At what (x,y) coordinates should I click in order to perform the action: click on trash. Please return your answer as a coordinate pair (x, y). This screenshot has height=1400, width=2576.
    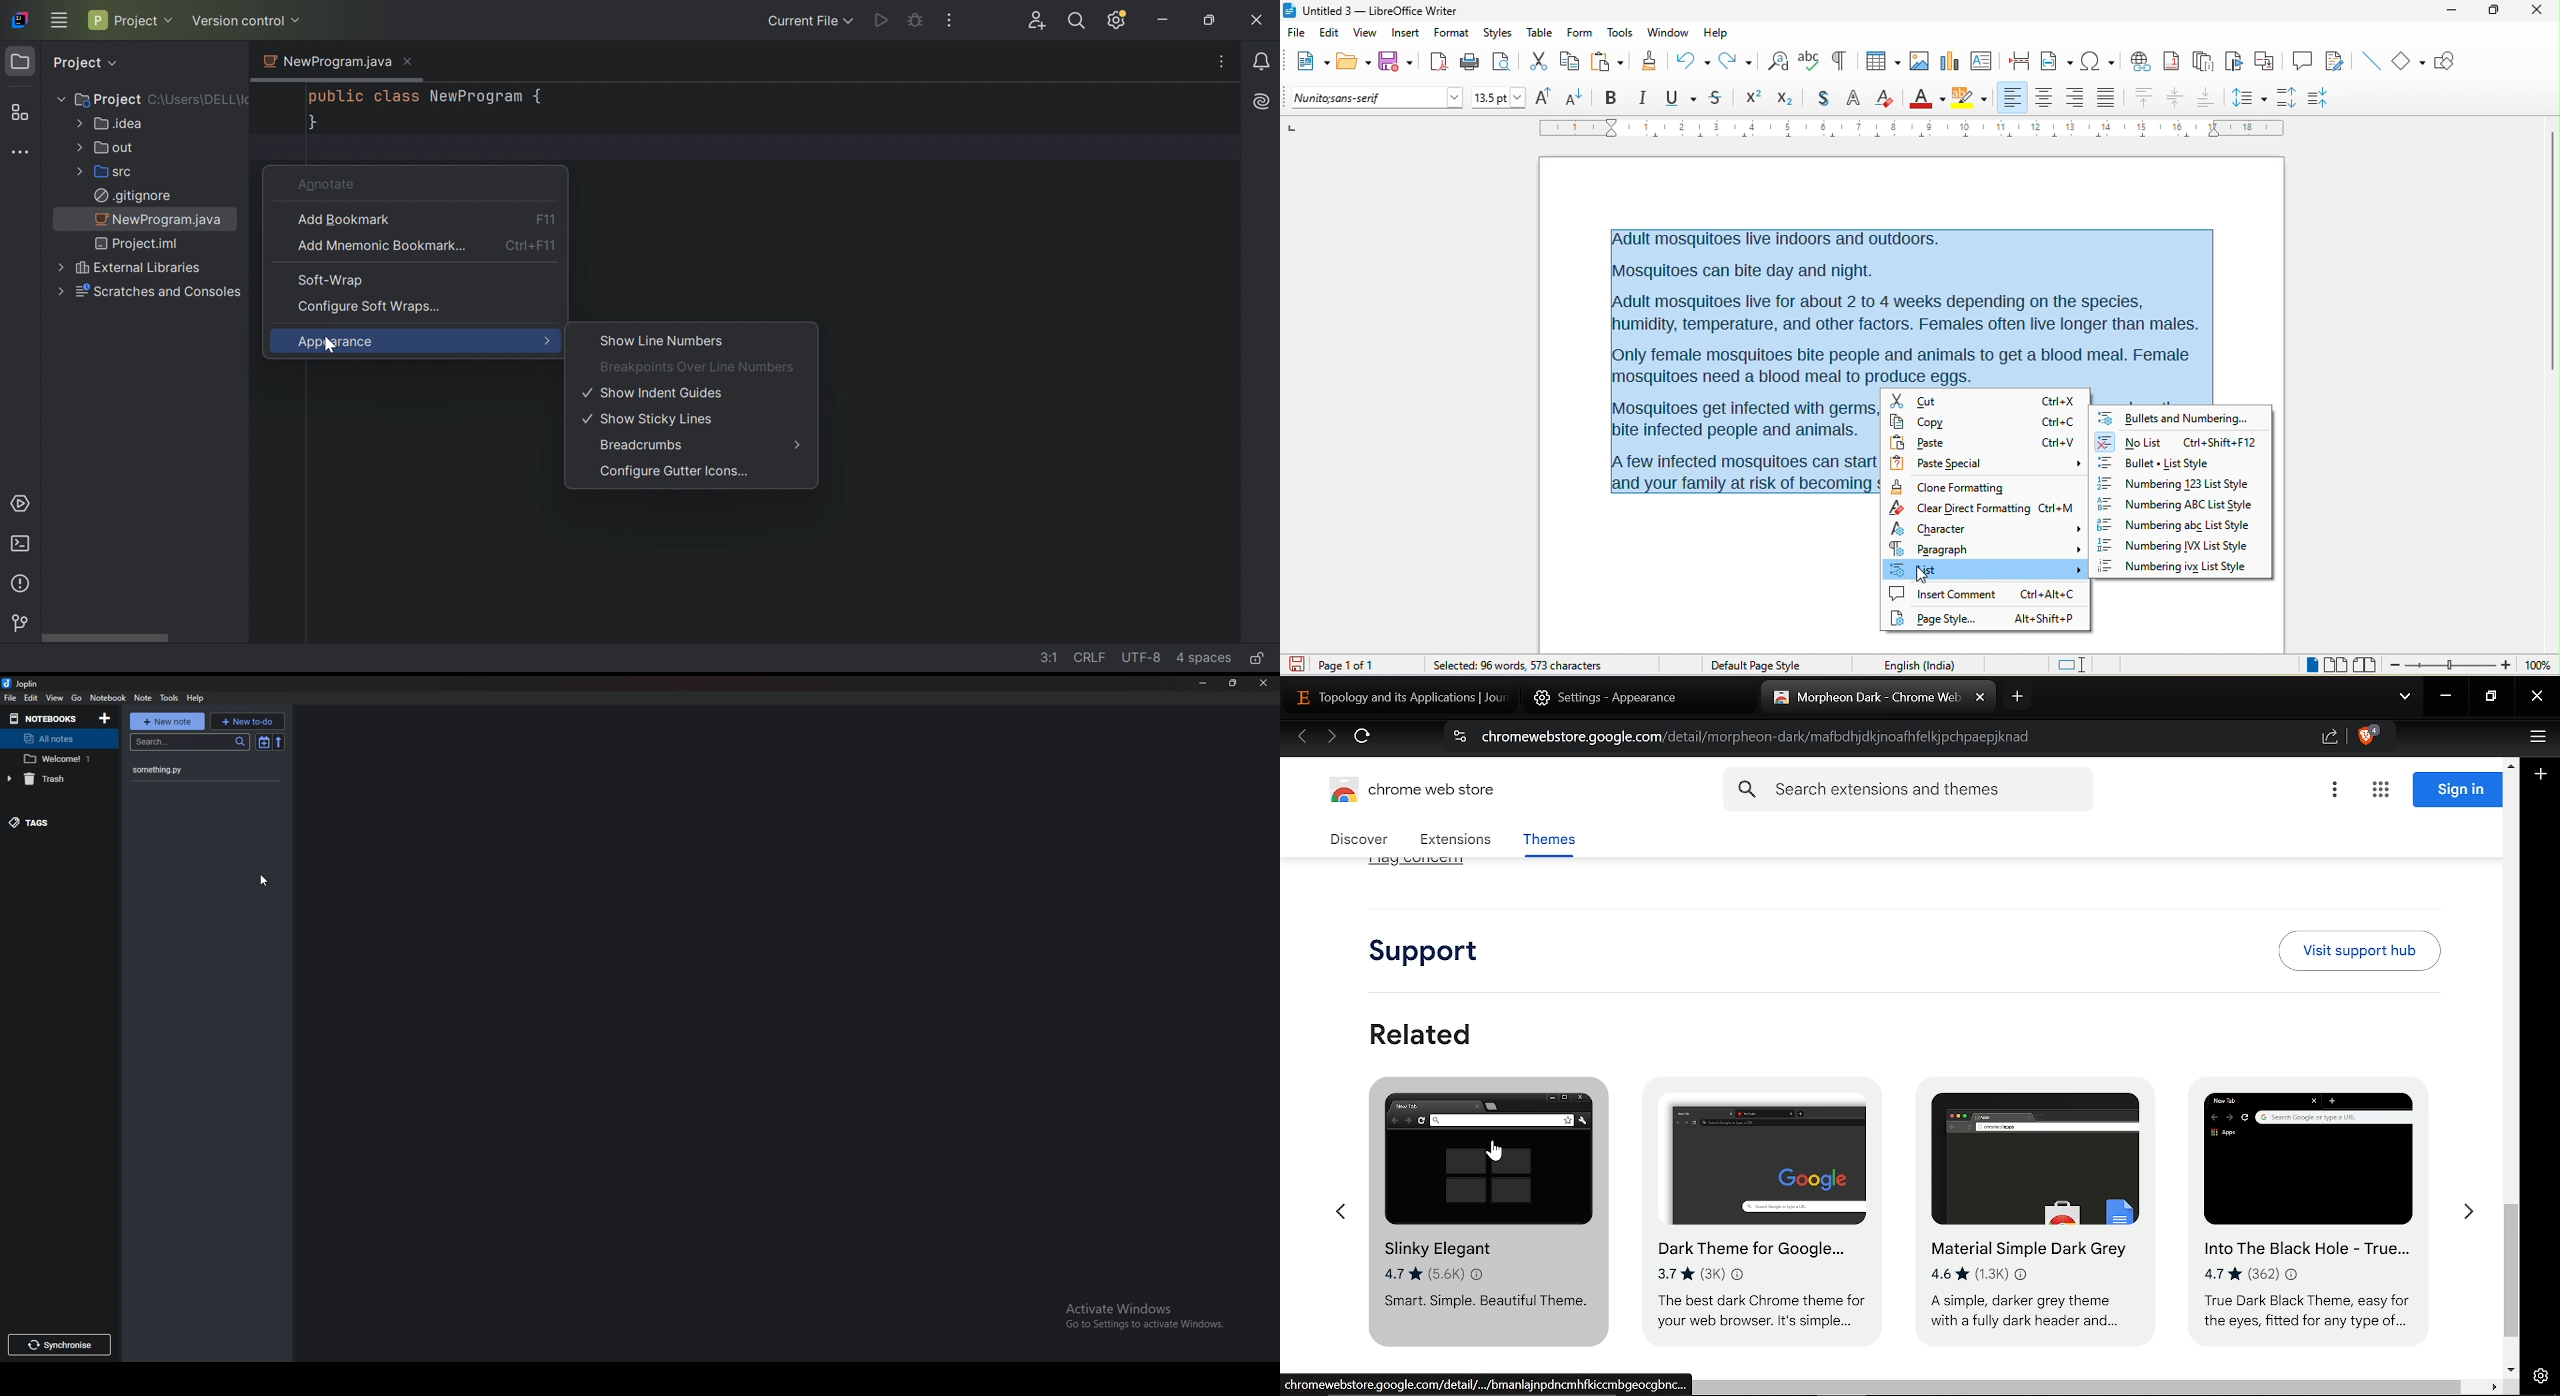
    Looking at the image, I should click on (50, 779).